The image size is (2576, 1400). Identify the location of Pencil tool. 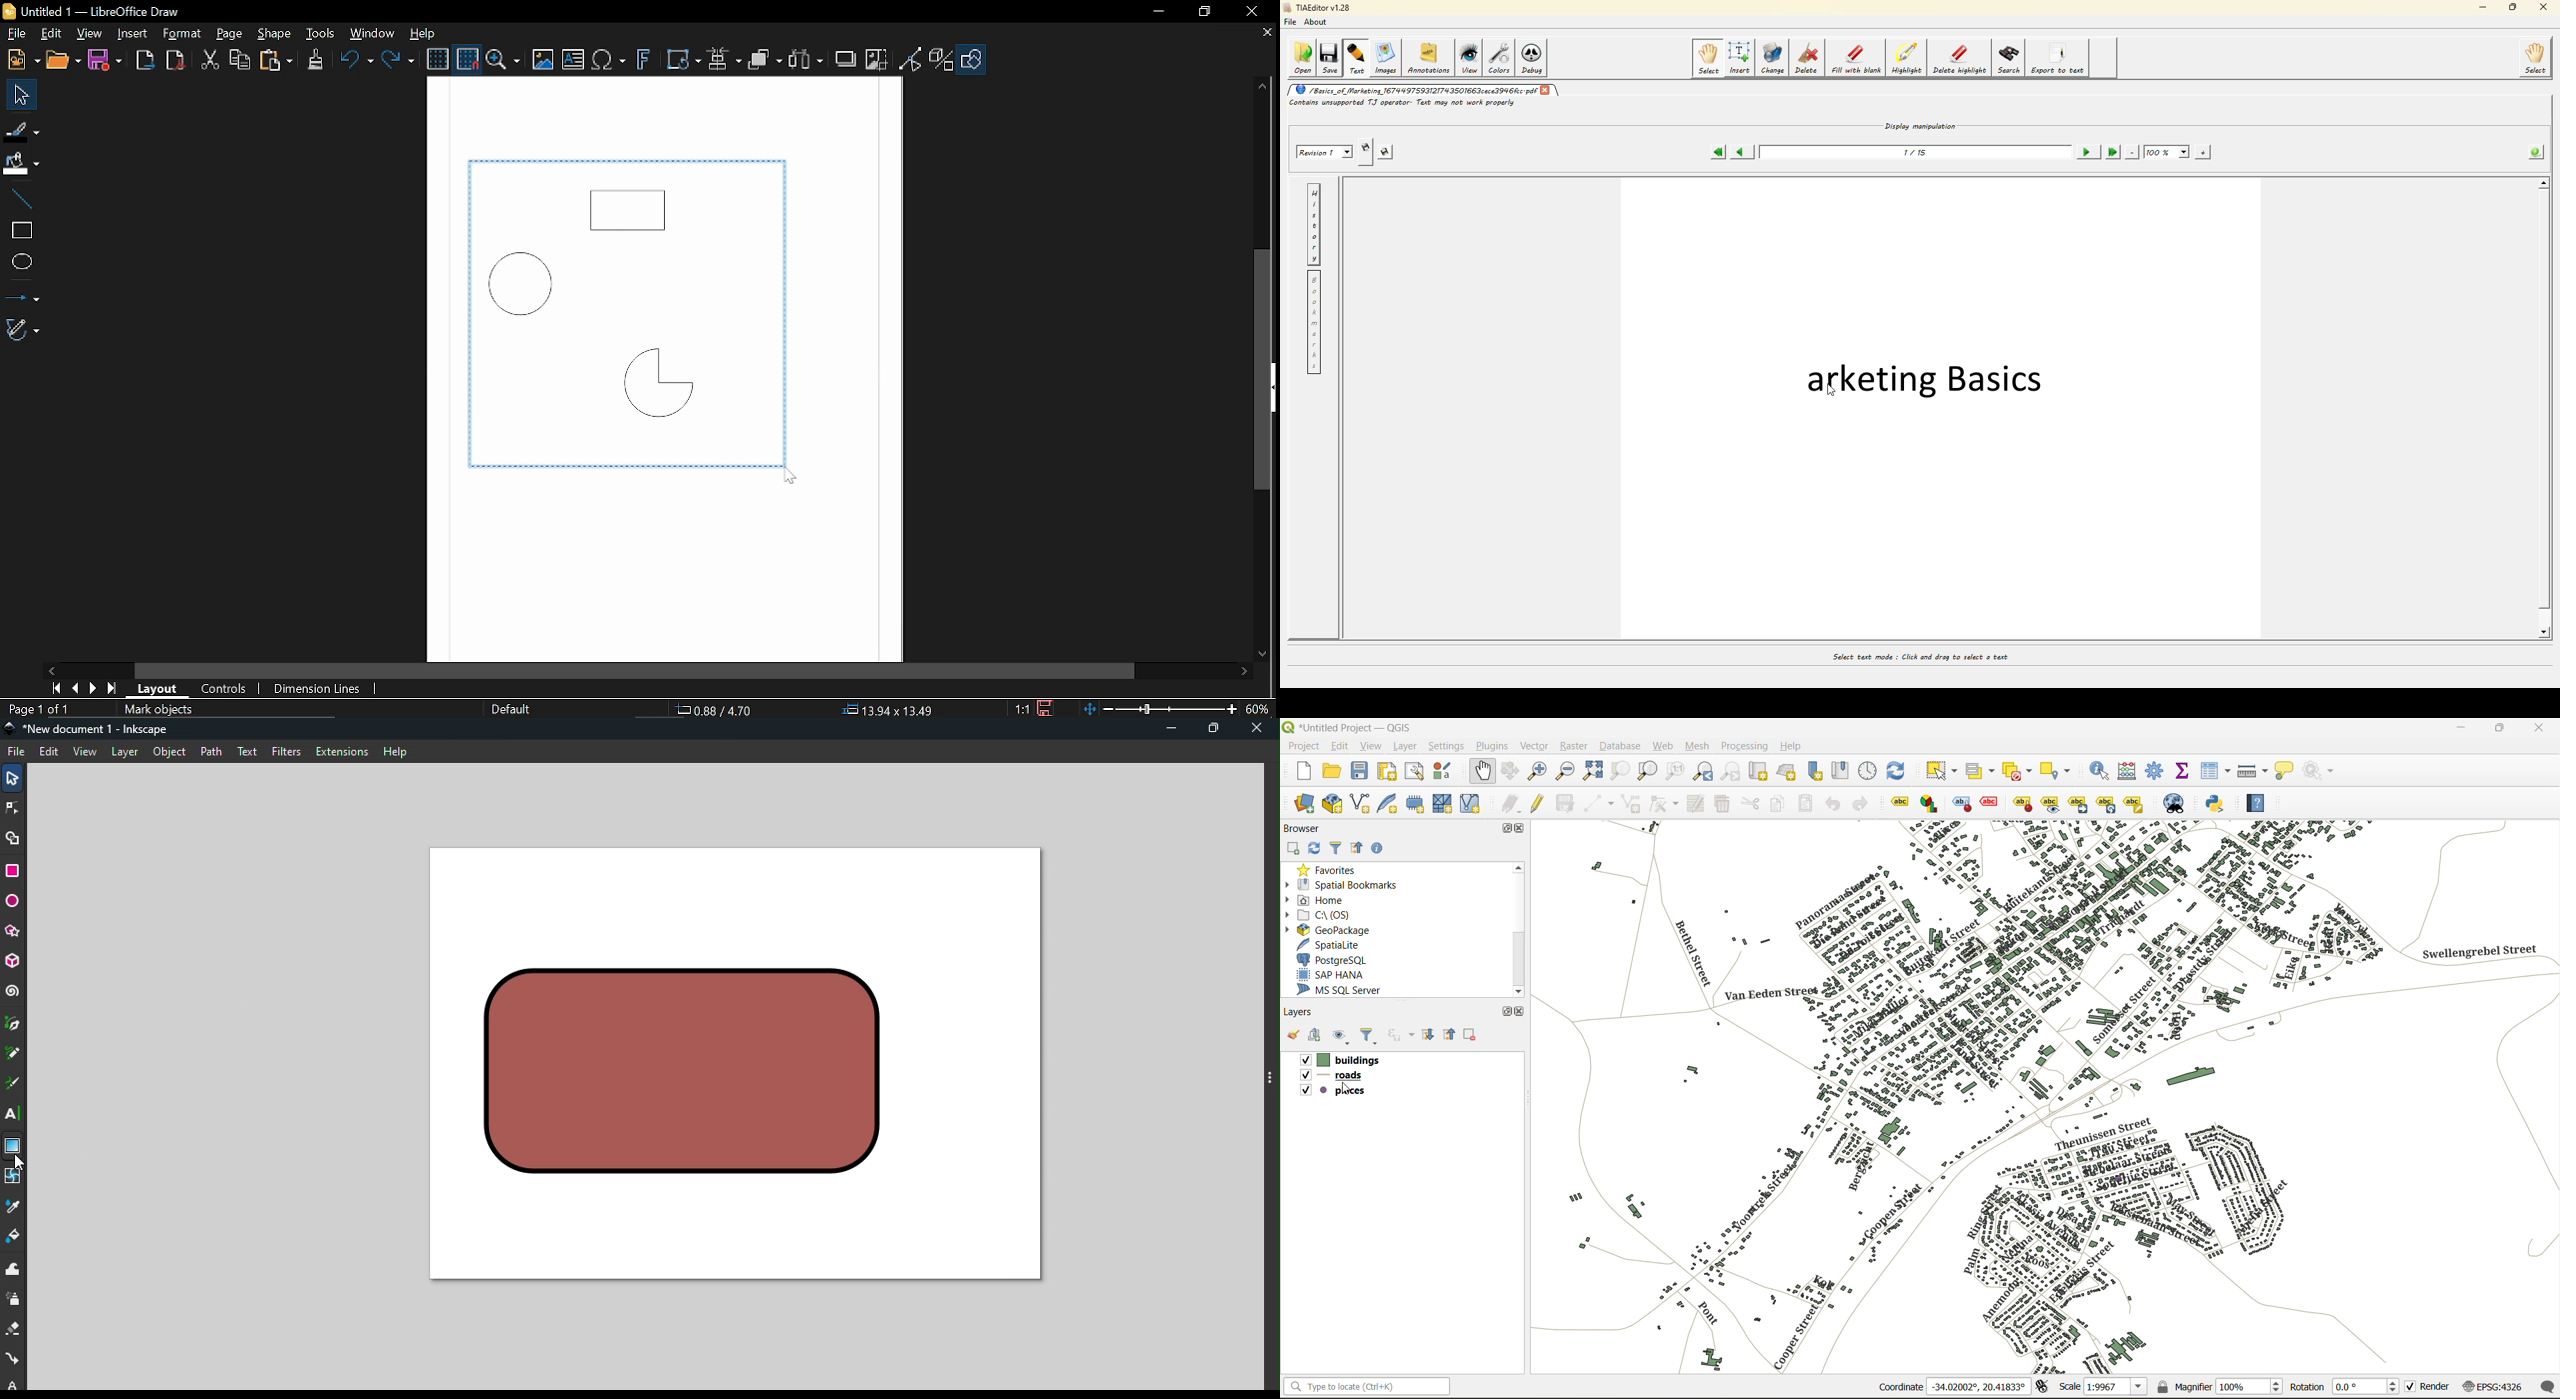
(13, 1055).